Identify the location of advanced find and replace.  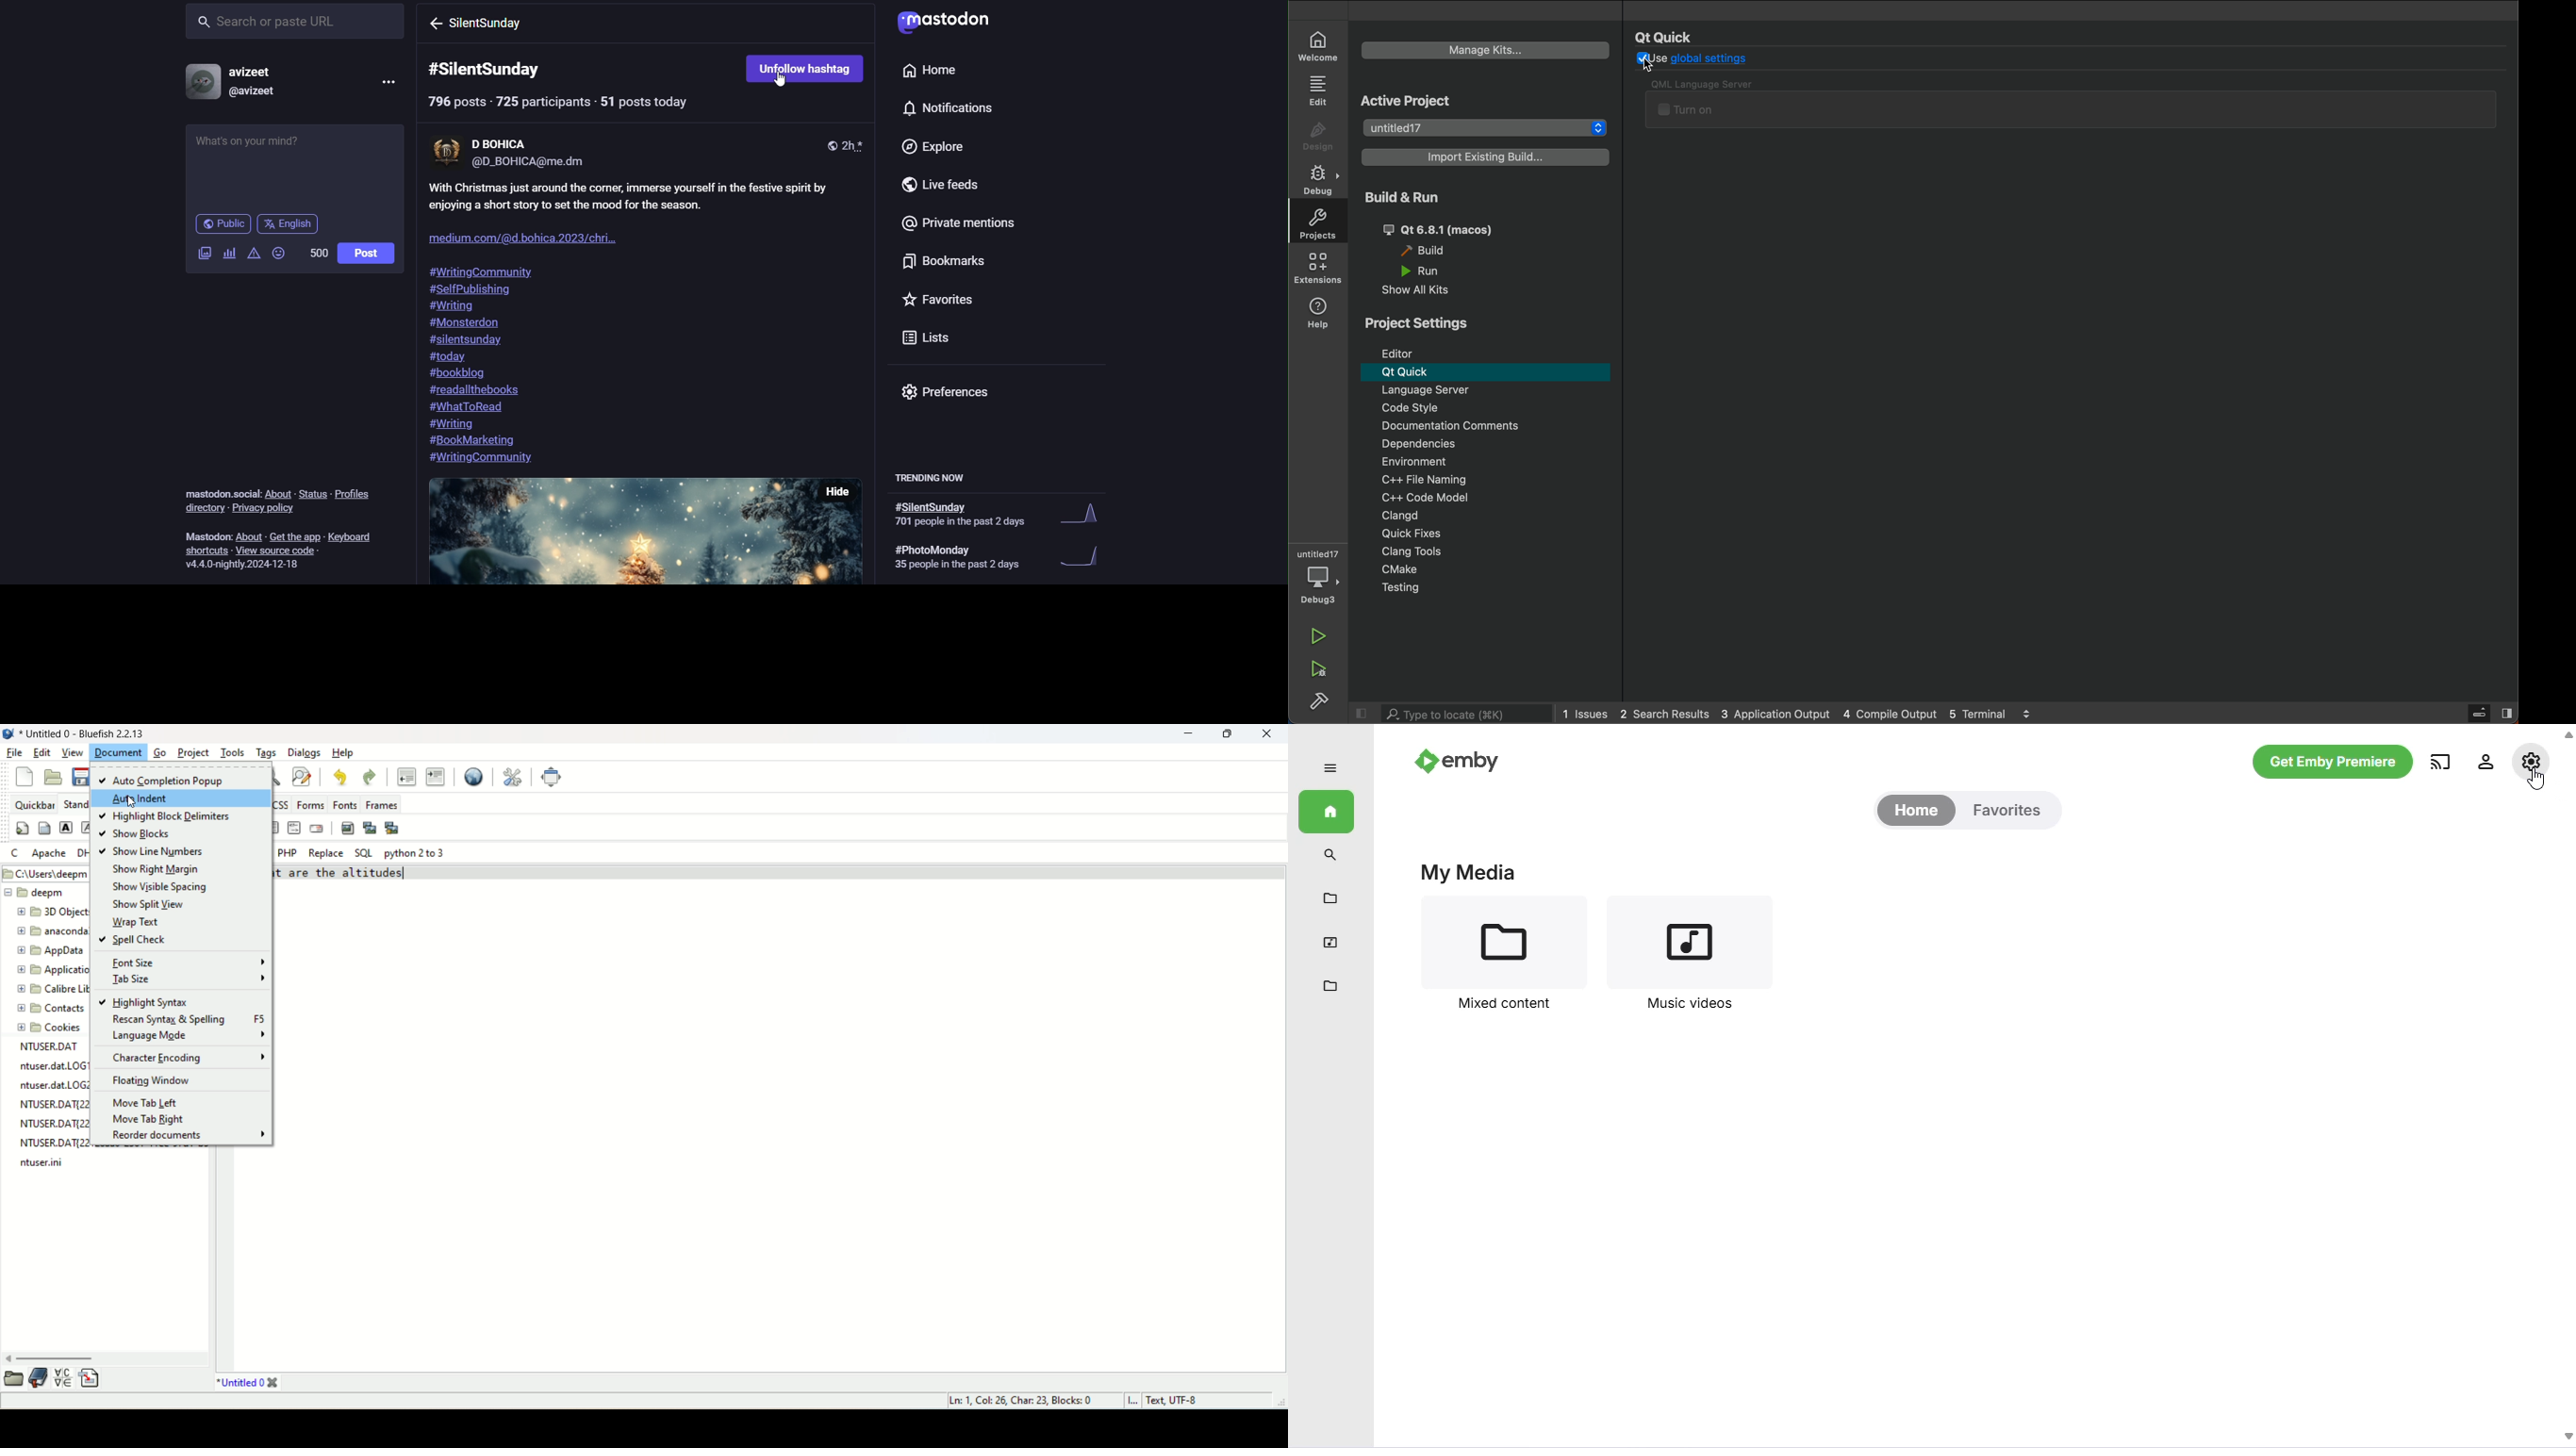
(304, 776).